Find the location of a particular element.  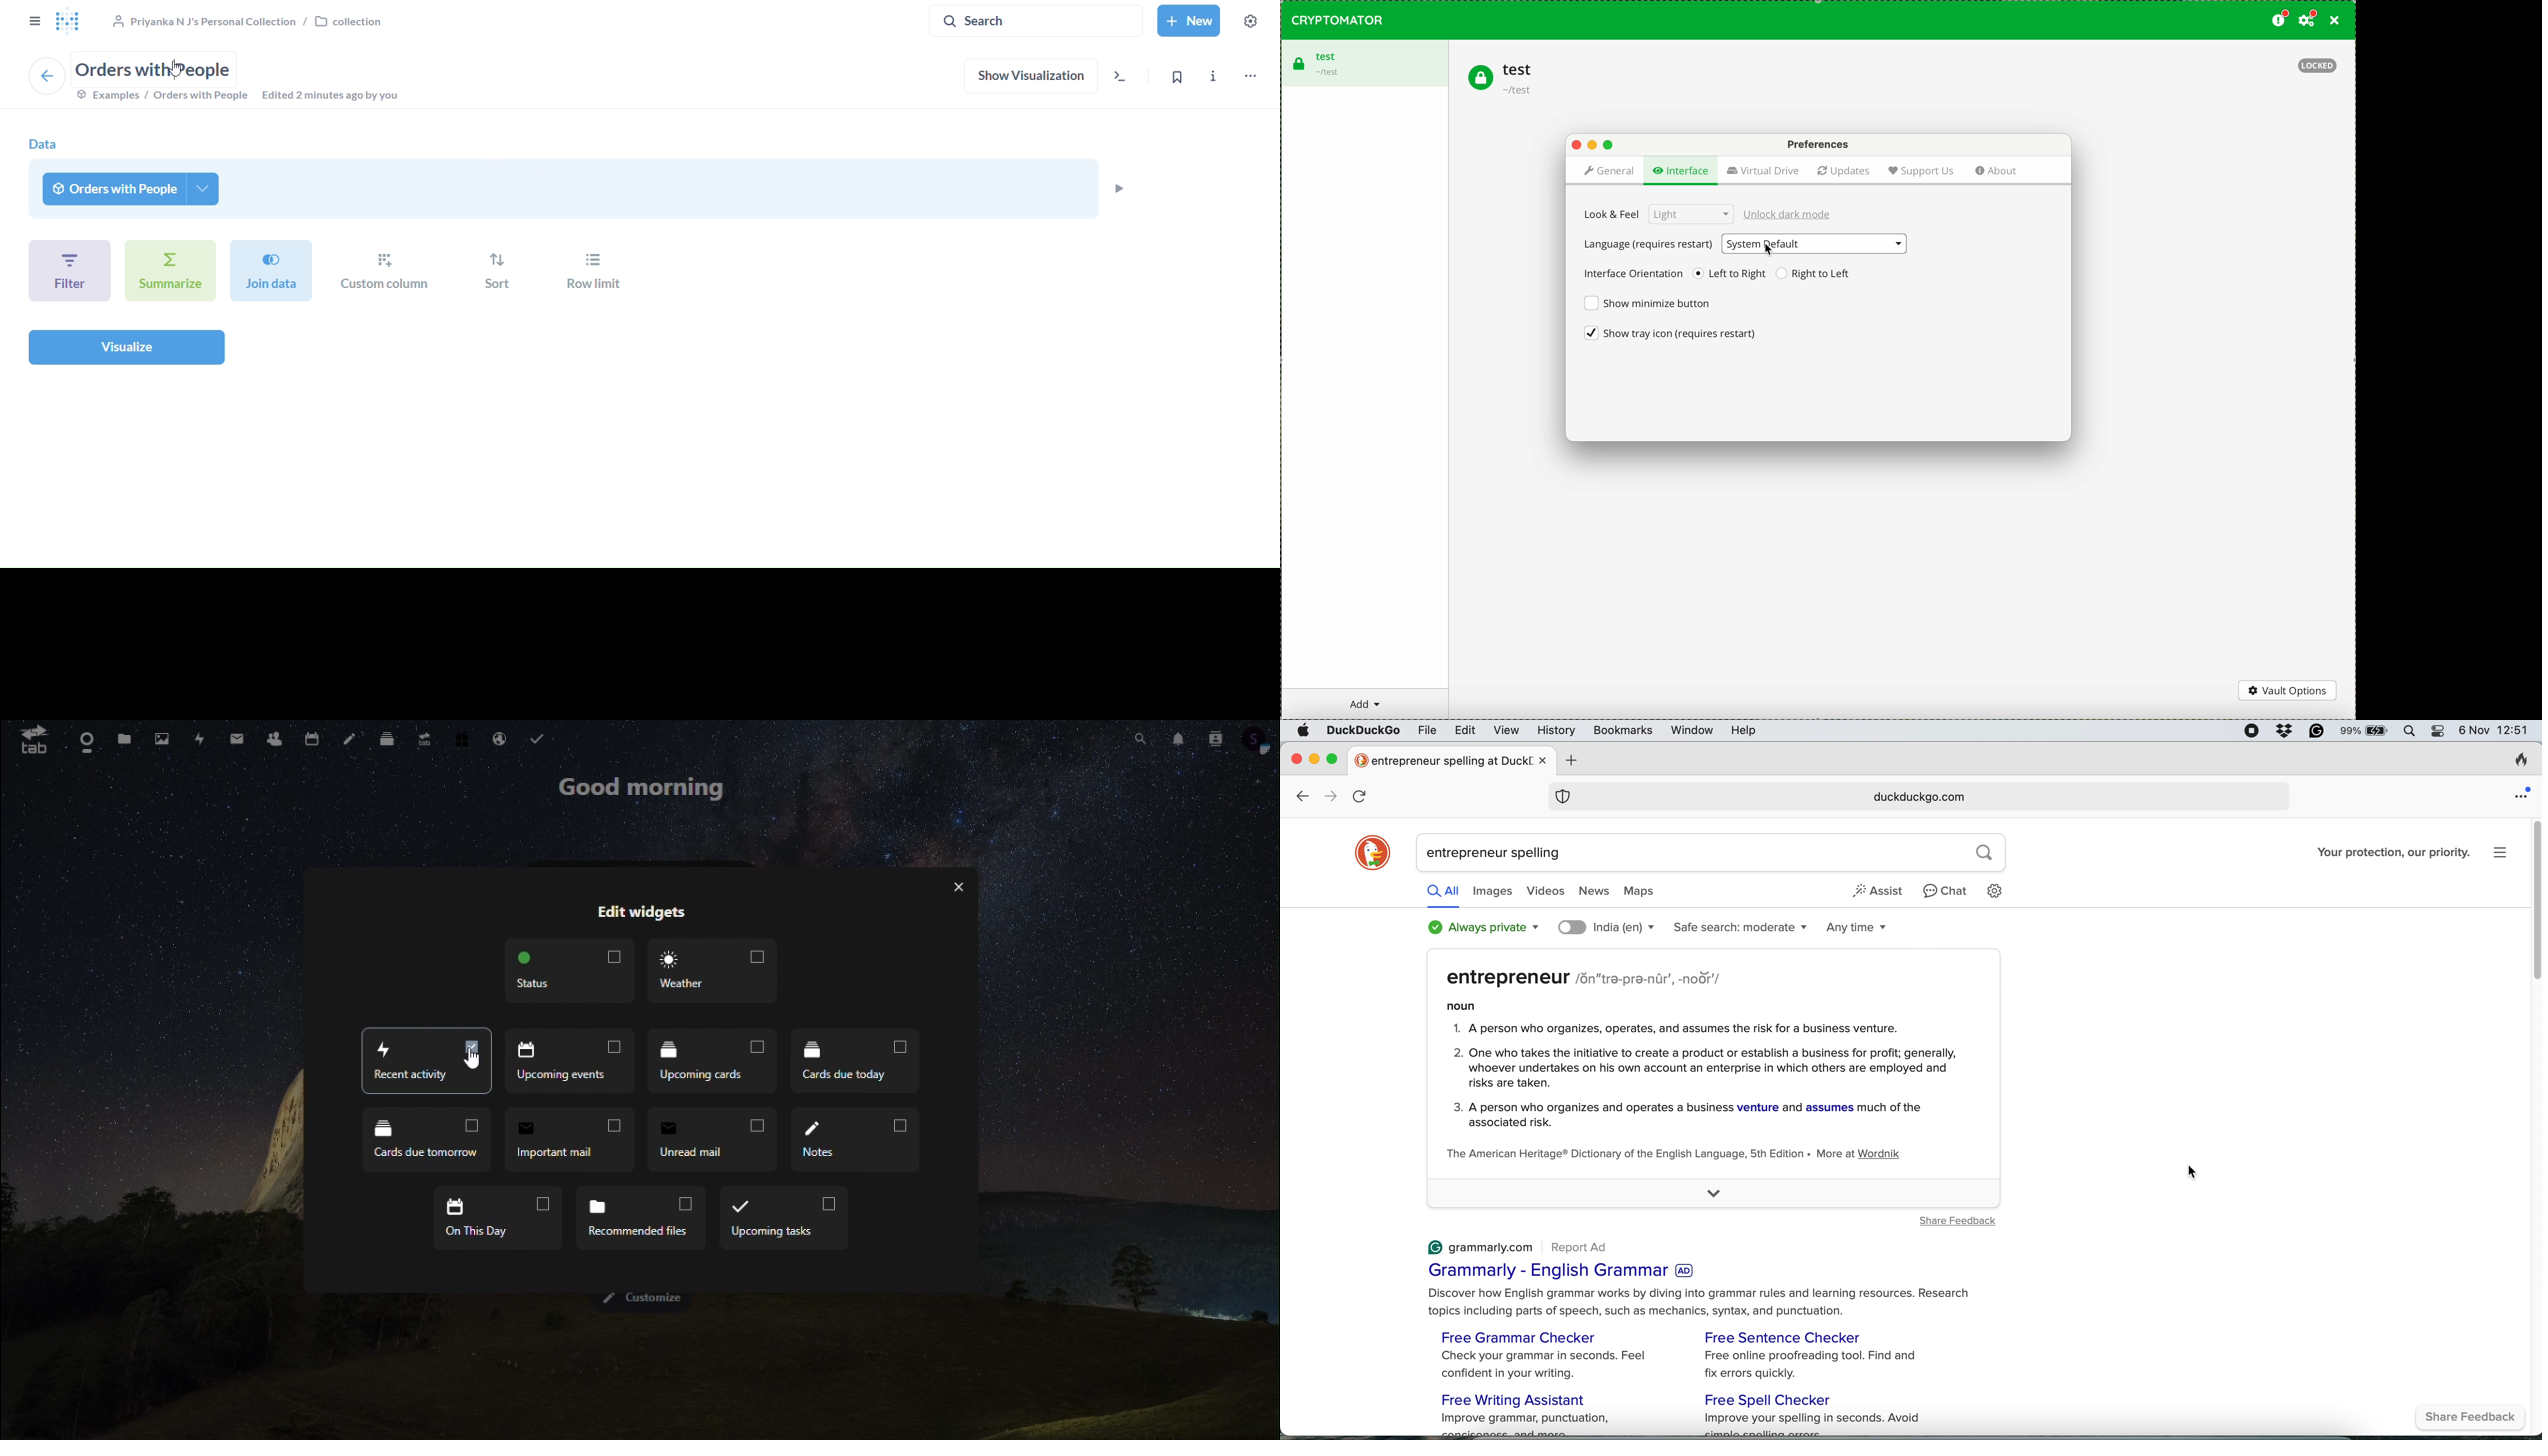

free trial is located at coordinates (463, 747).